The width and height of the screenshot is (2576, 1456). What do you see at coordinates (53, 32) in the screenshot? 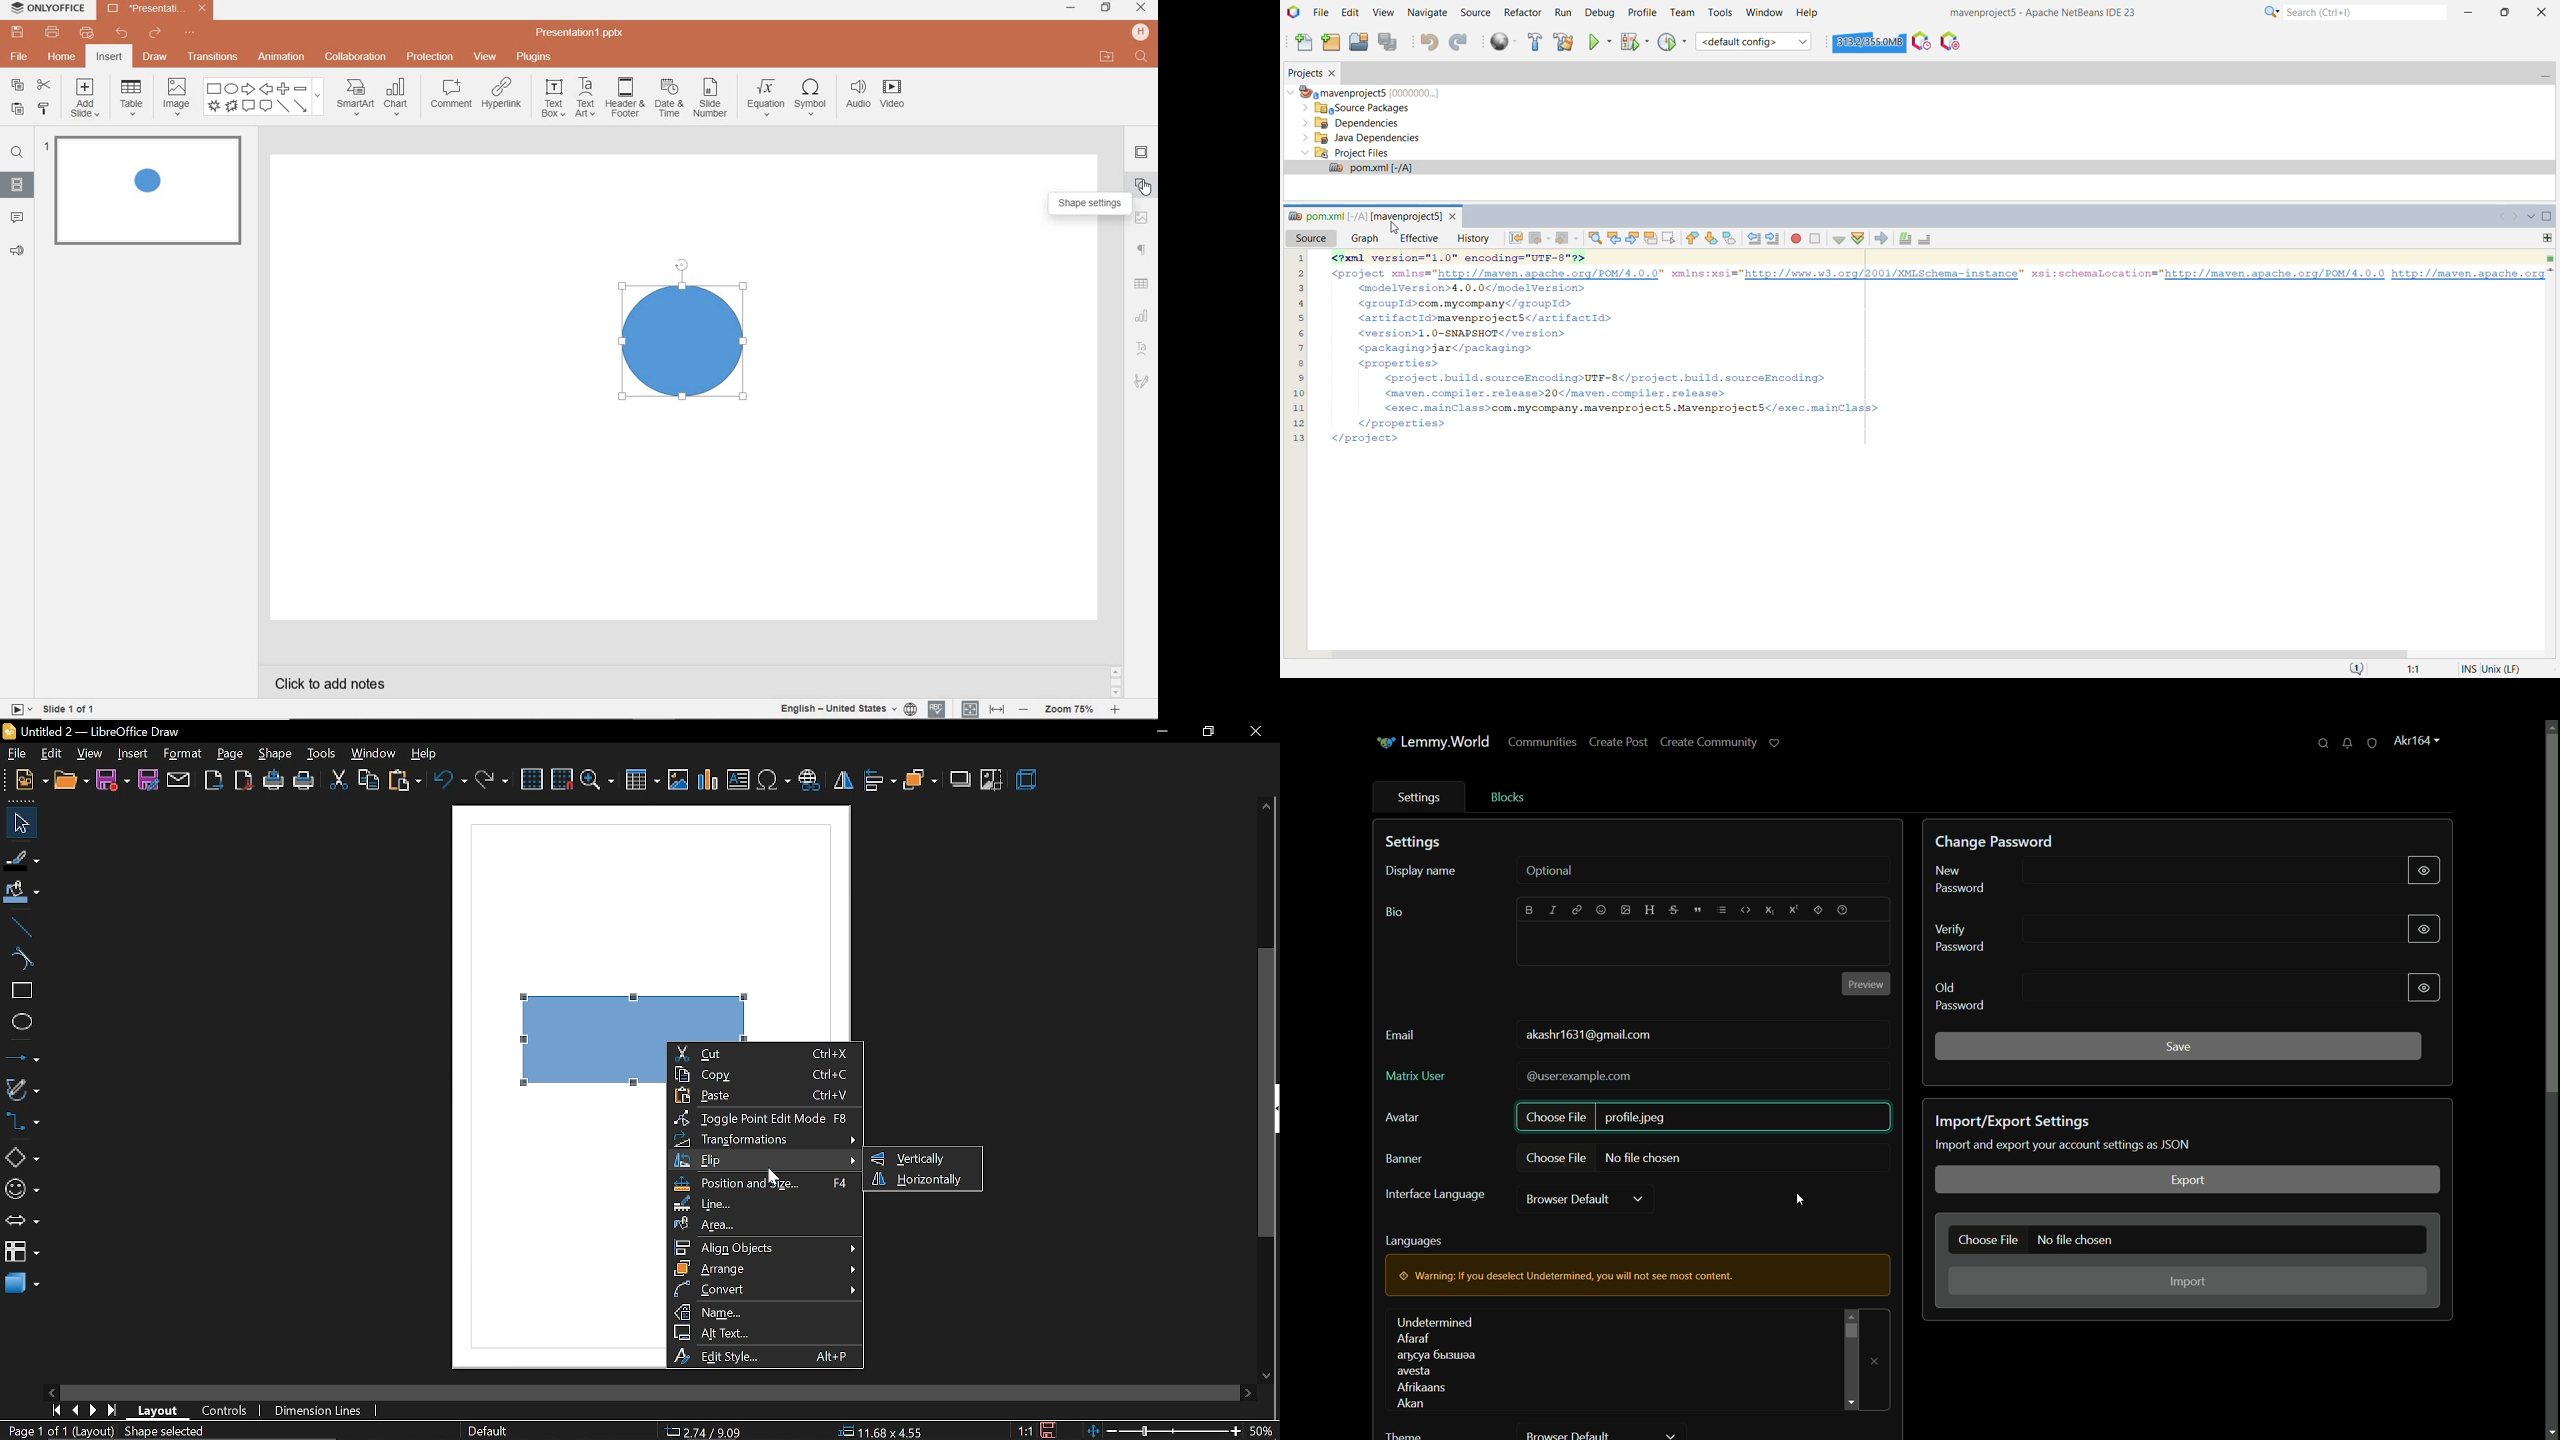
I see `print` at bounding box center [53, 32].